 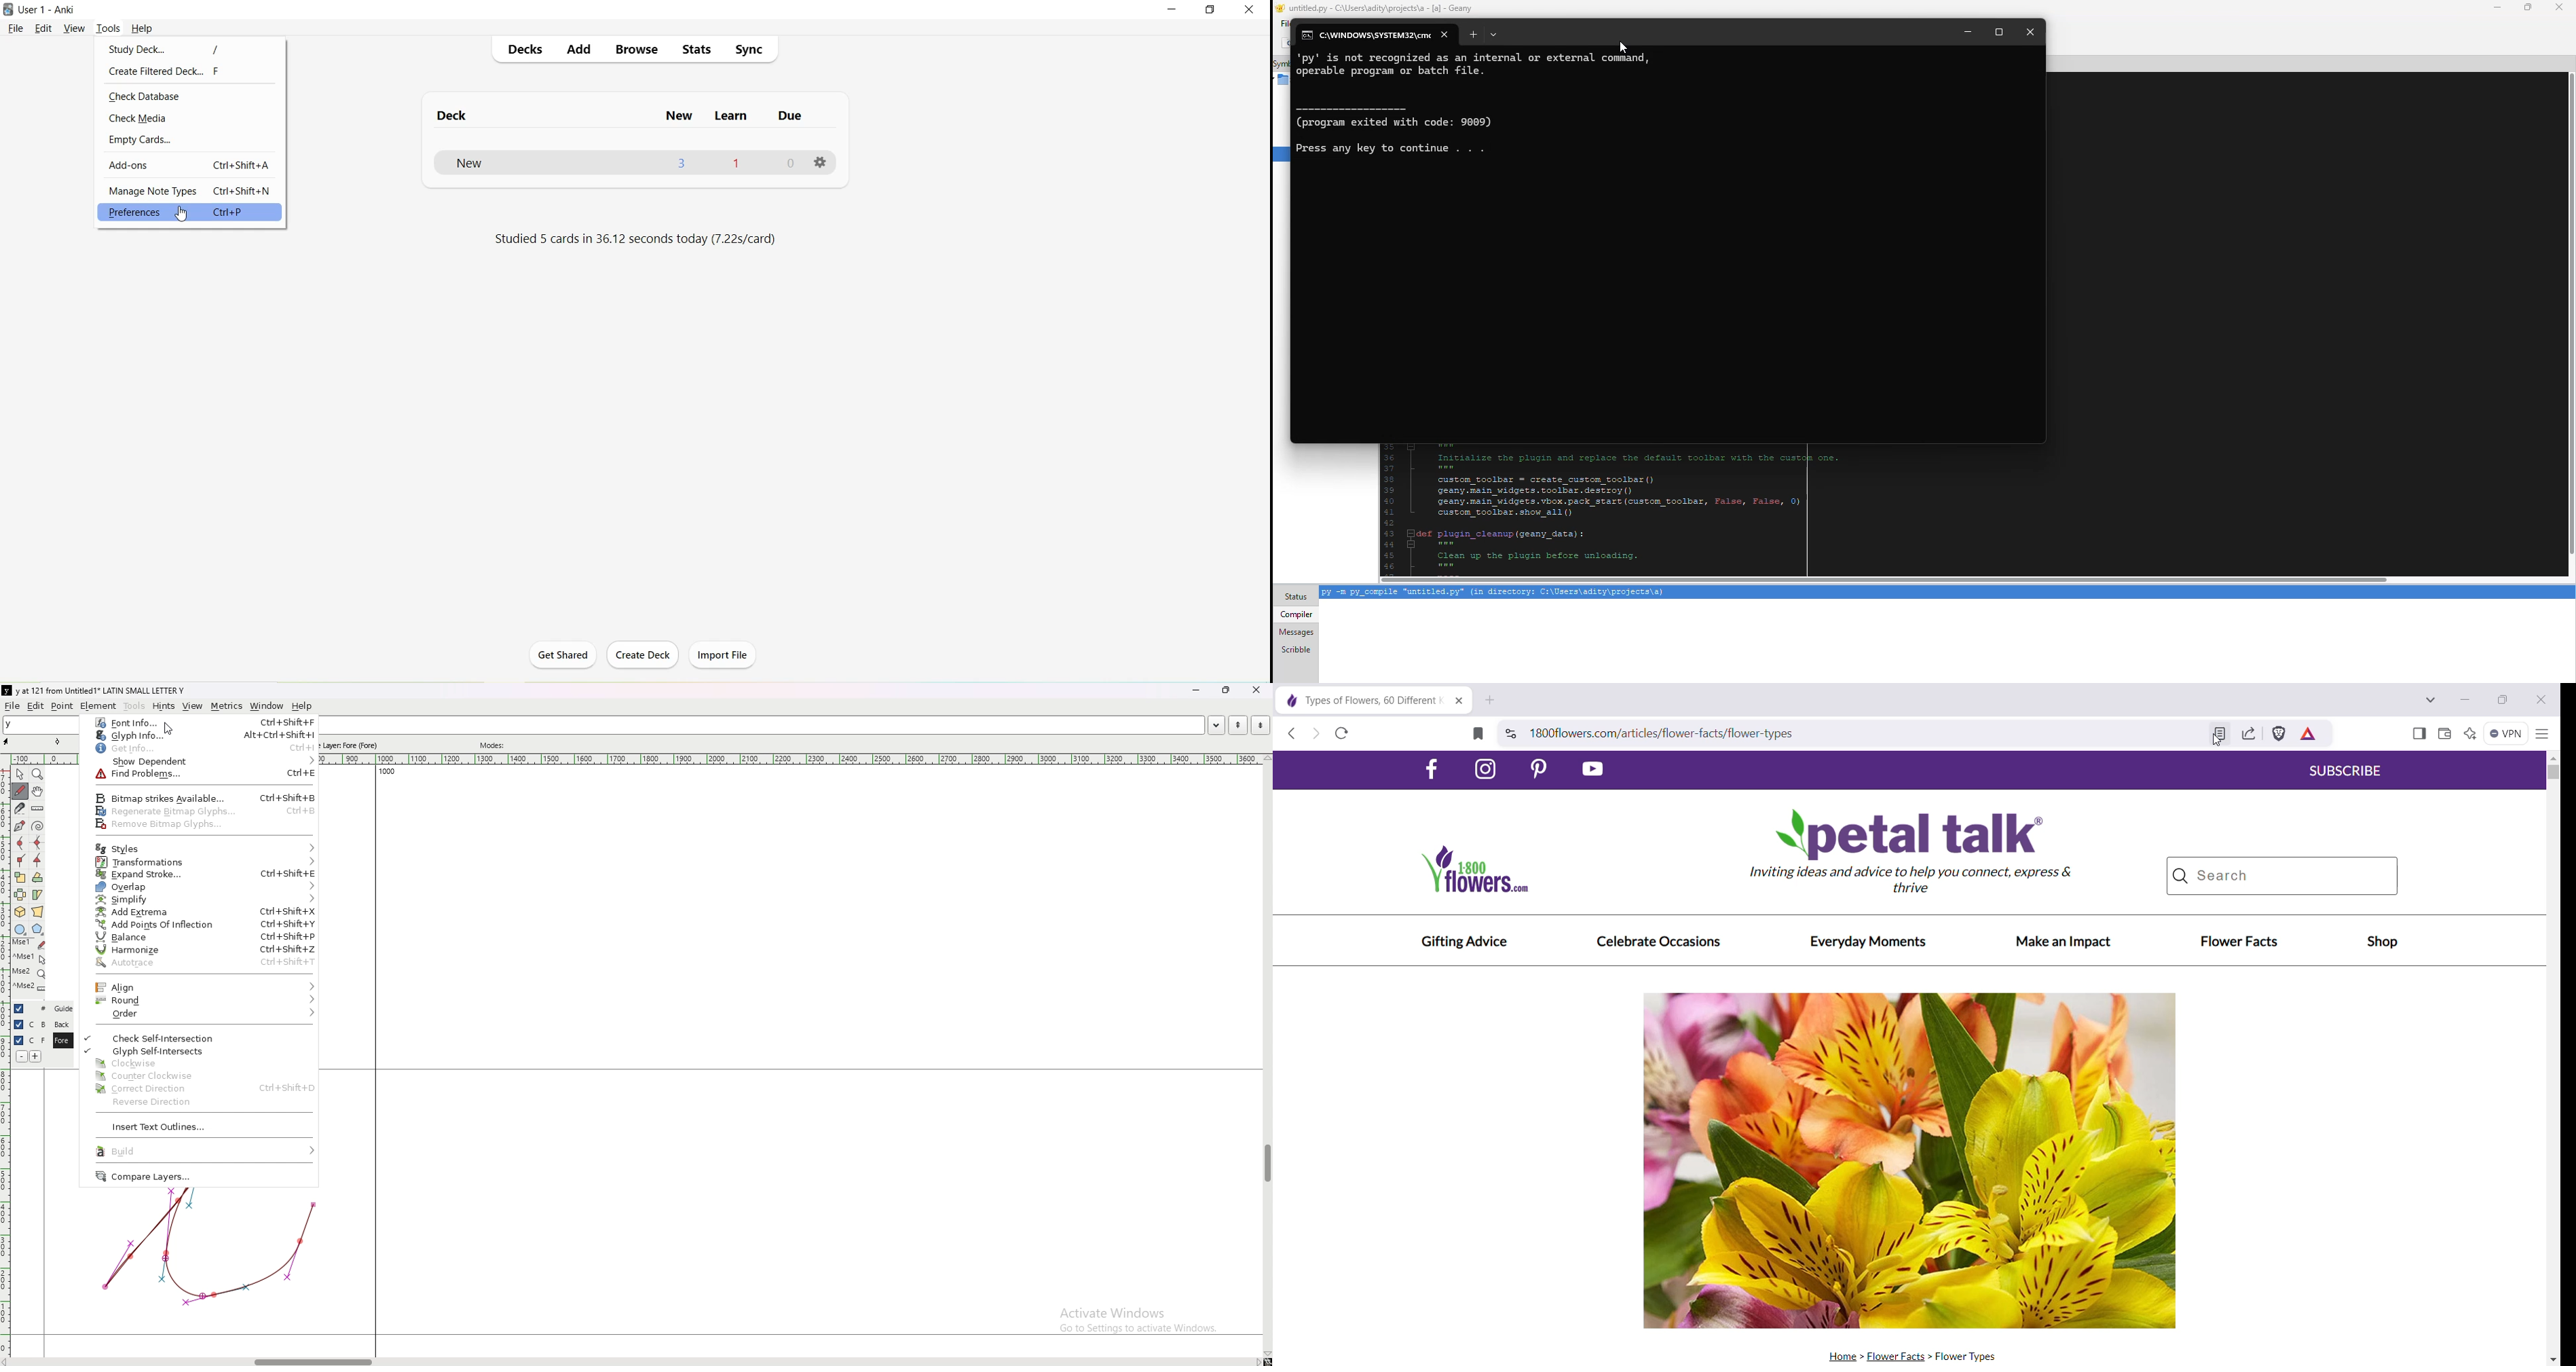 I want to click on close, so click(x=1255, y=690).